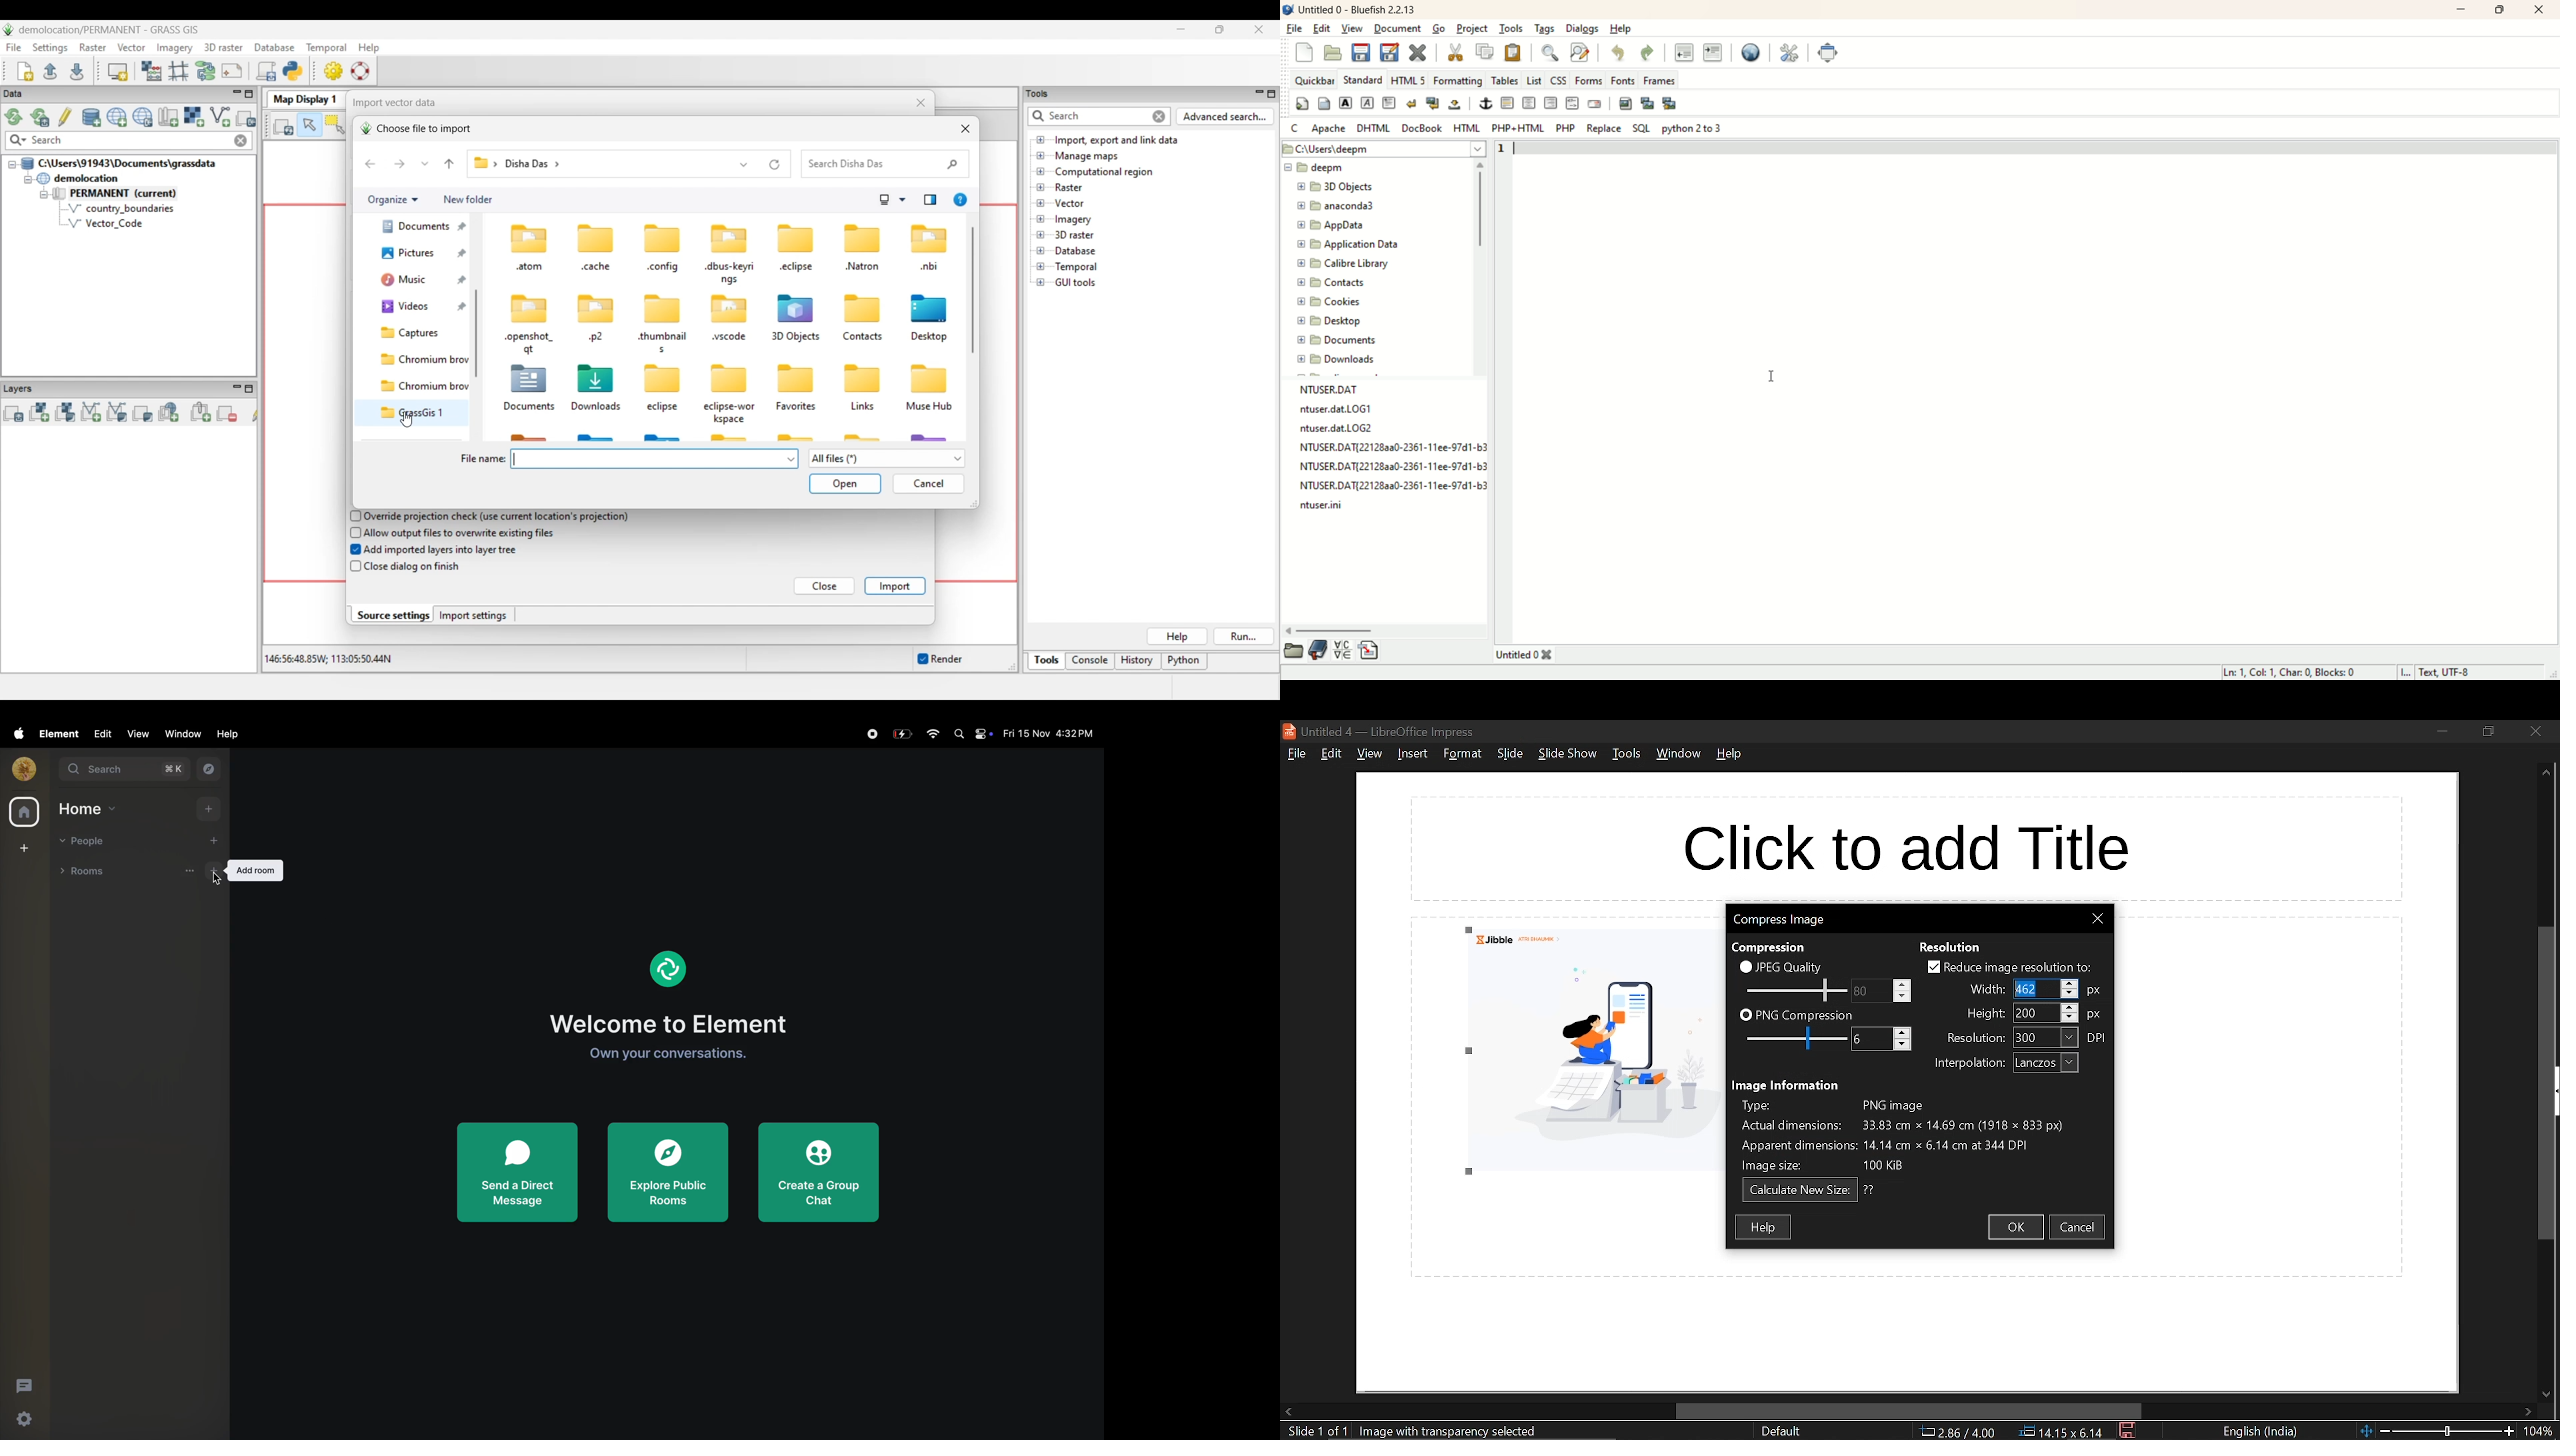  What do you see at coordinates (1902, 984) in the screenshot?
I see `increase jpeg quality` at bounding box center [1902, 984].